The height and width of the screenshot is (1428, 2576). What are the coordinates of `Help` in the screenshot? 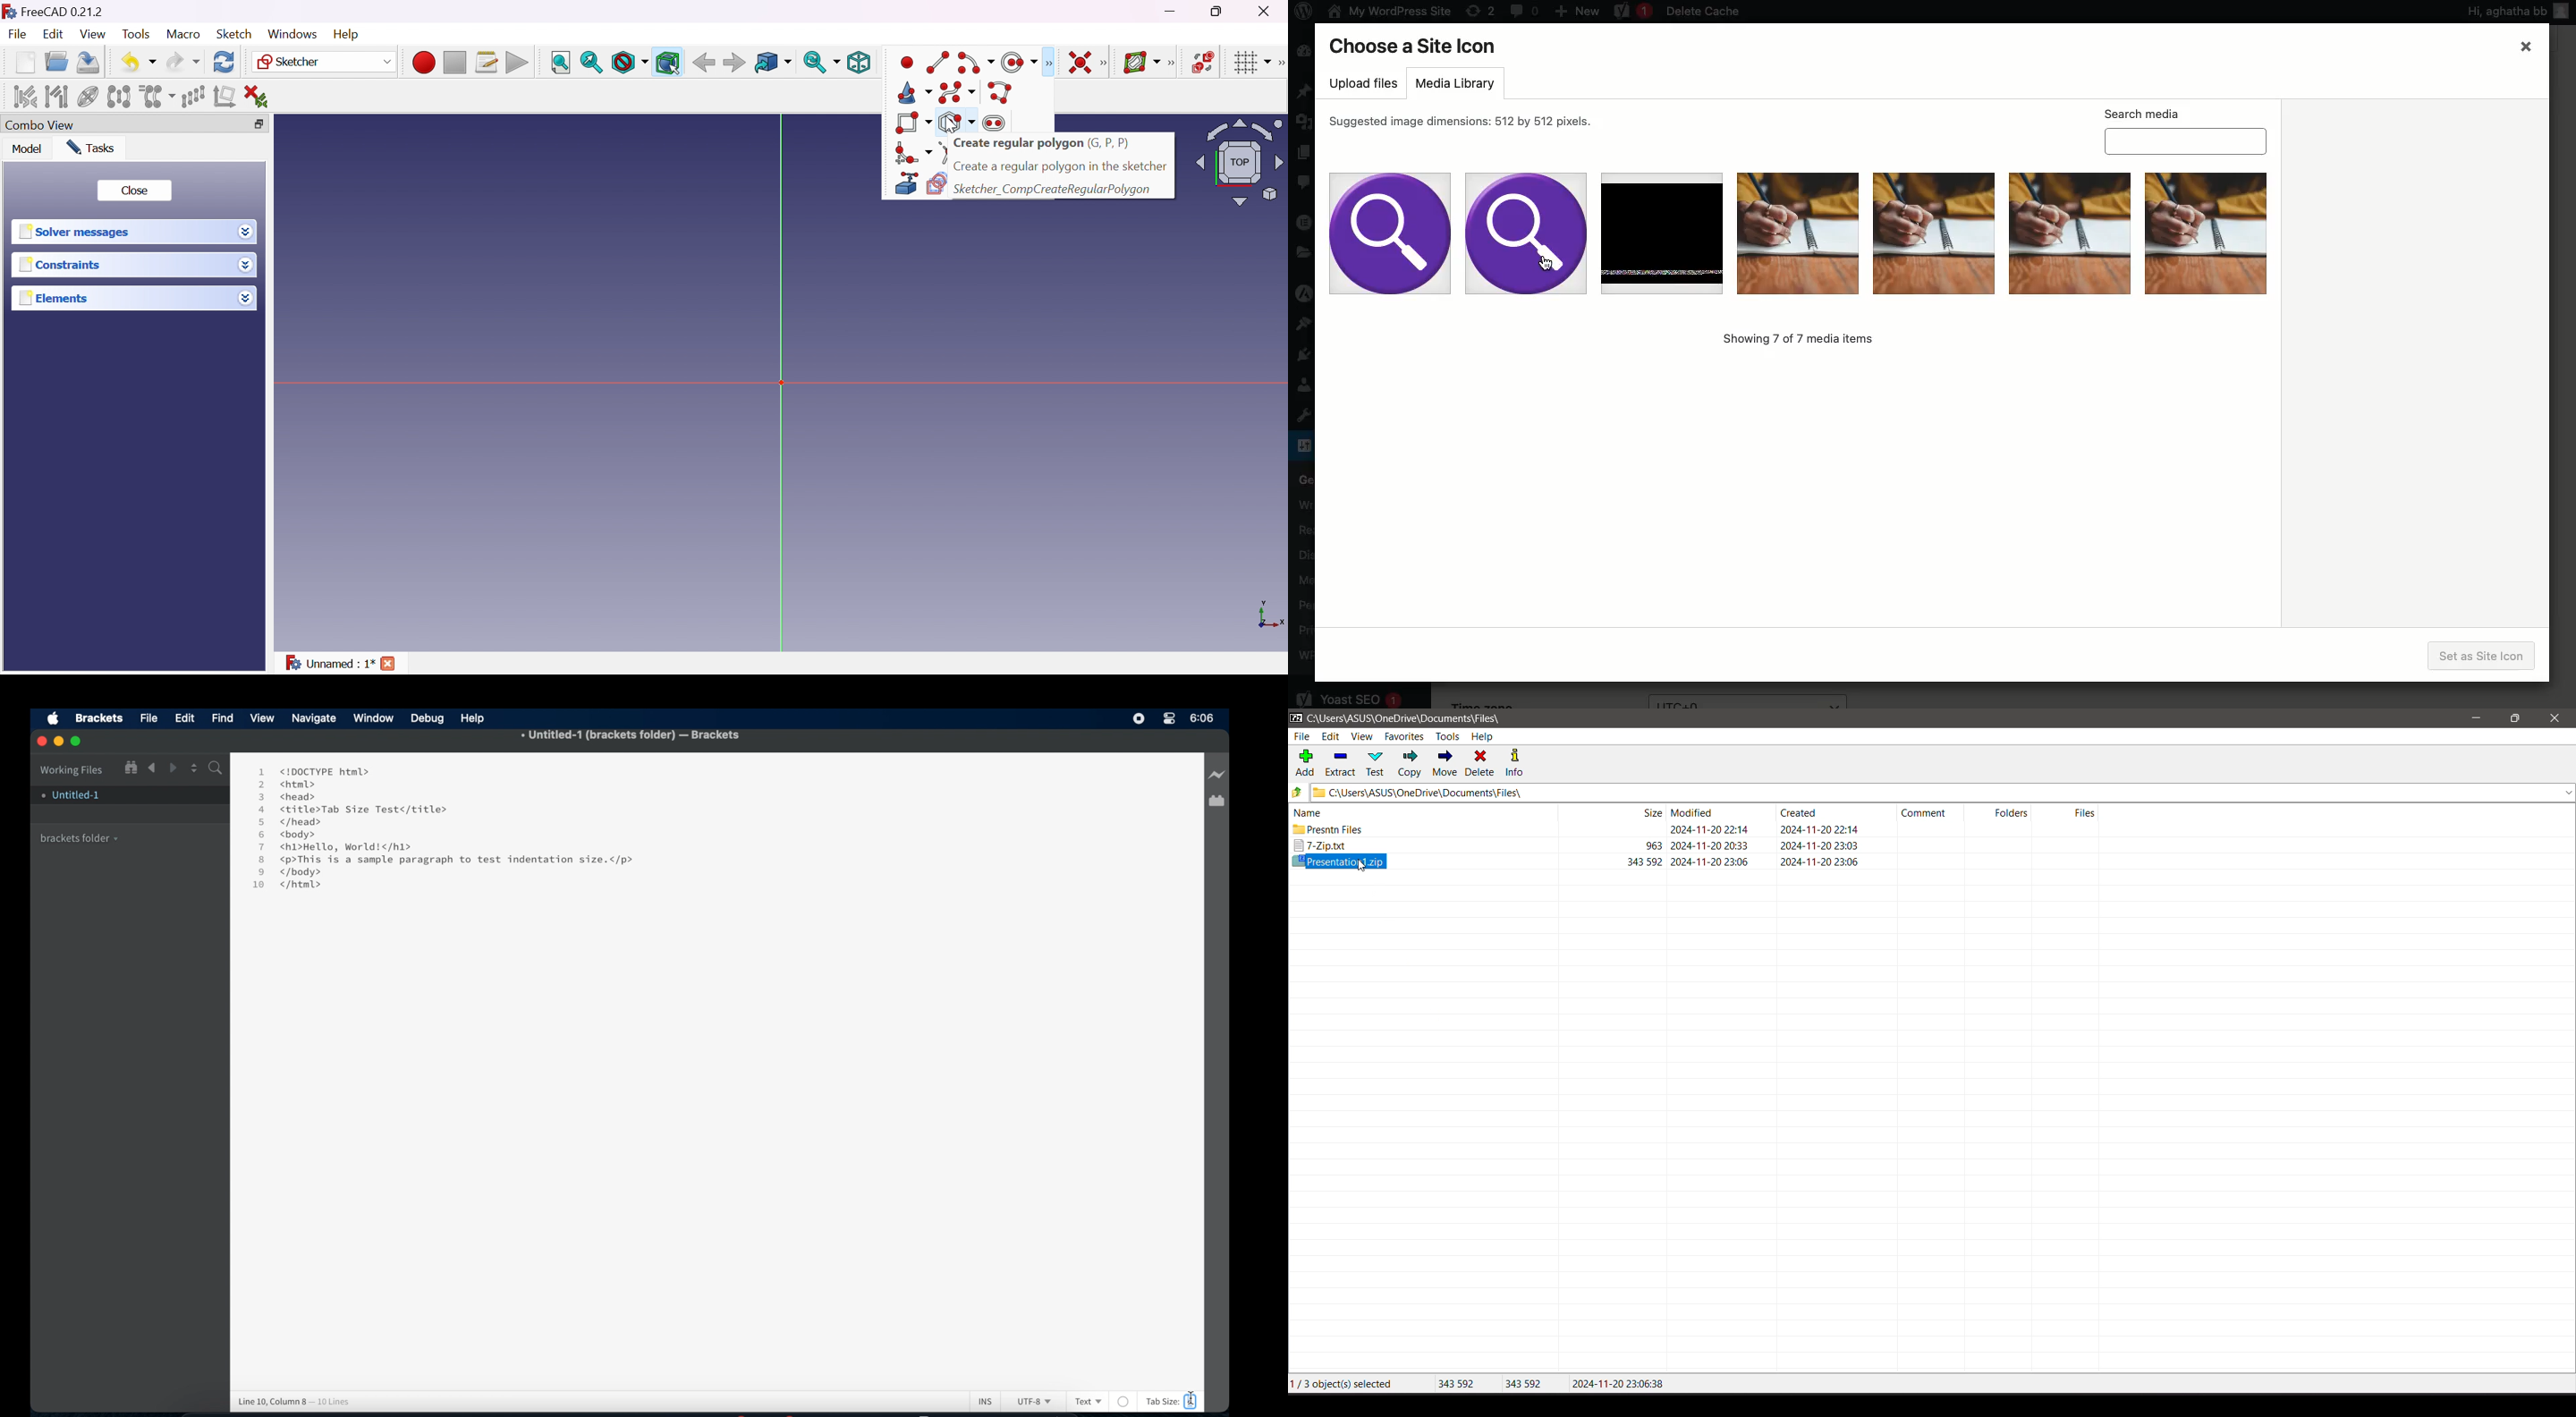 It's located at (348, 35).